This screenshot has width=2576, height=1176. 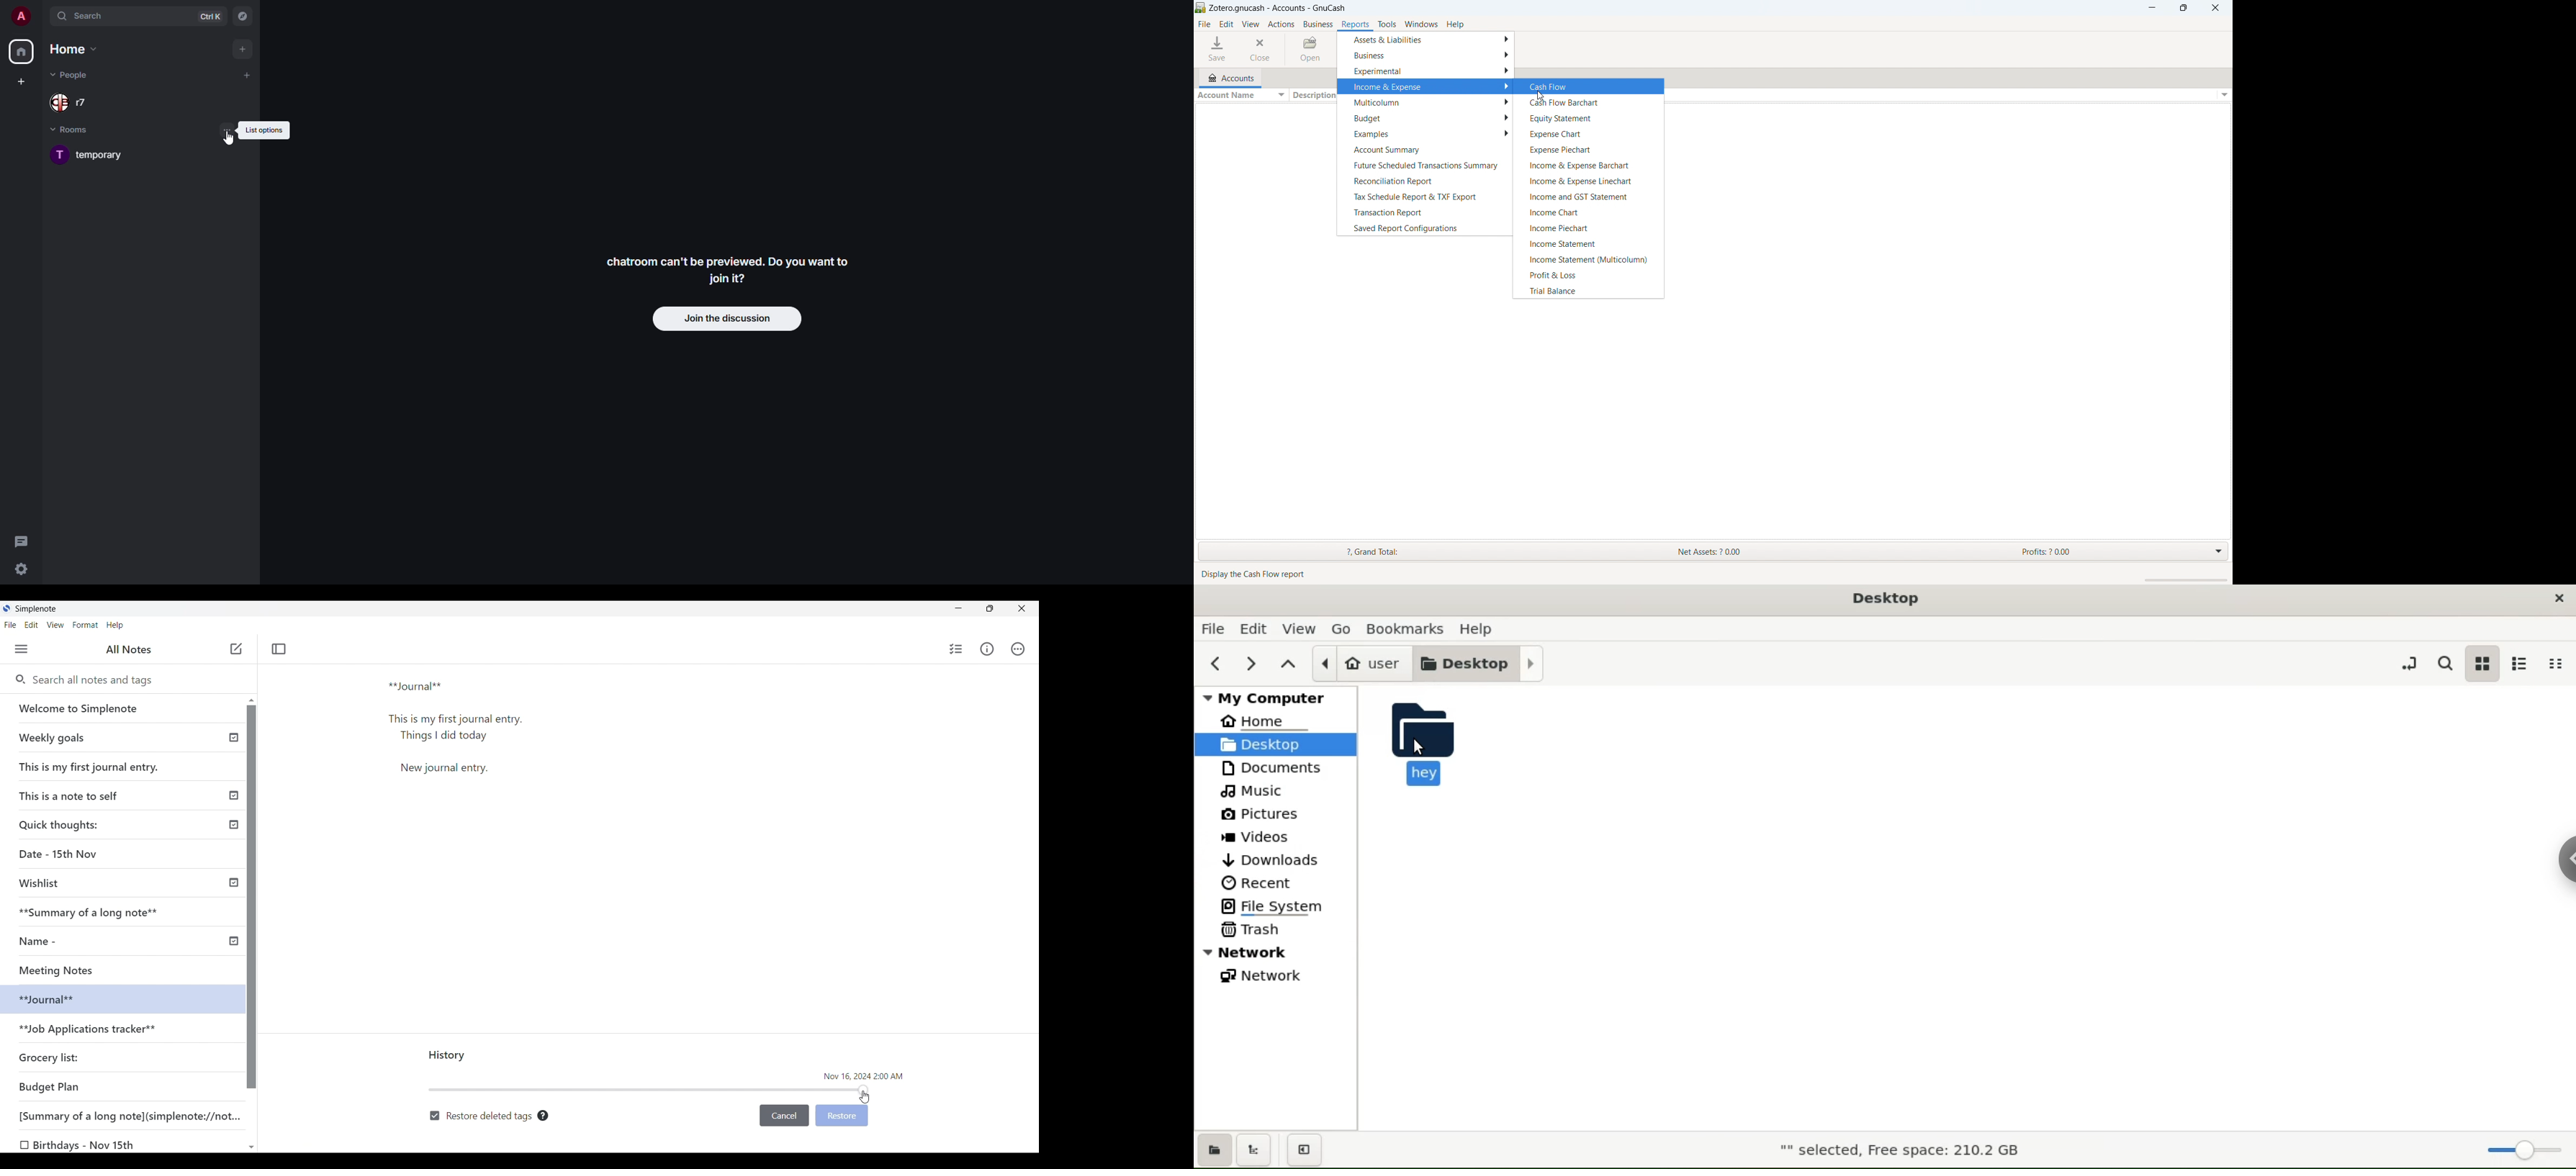 I want to click on assets & liabilities, so click(x=1426, y=39).